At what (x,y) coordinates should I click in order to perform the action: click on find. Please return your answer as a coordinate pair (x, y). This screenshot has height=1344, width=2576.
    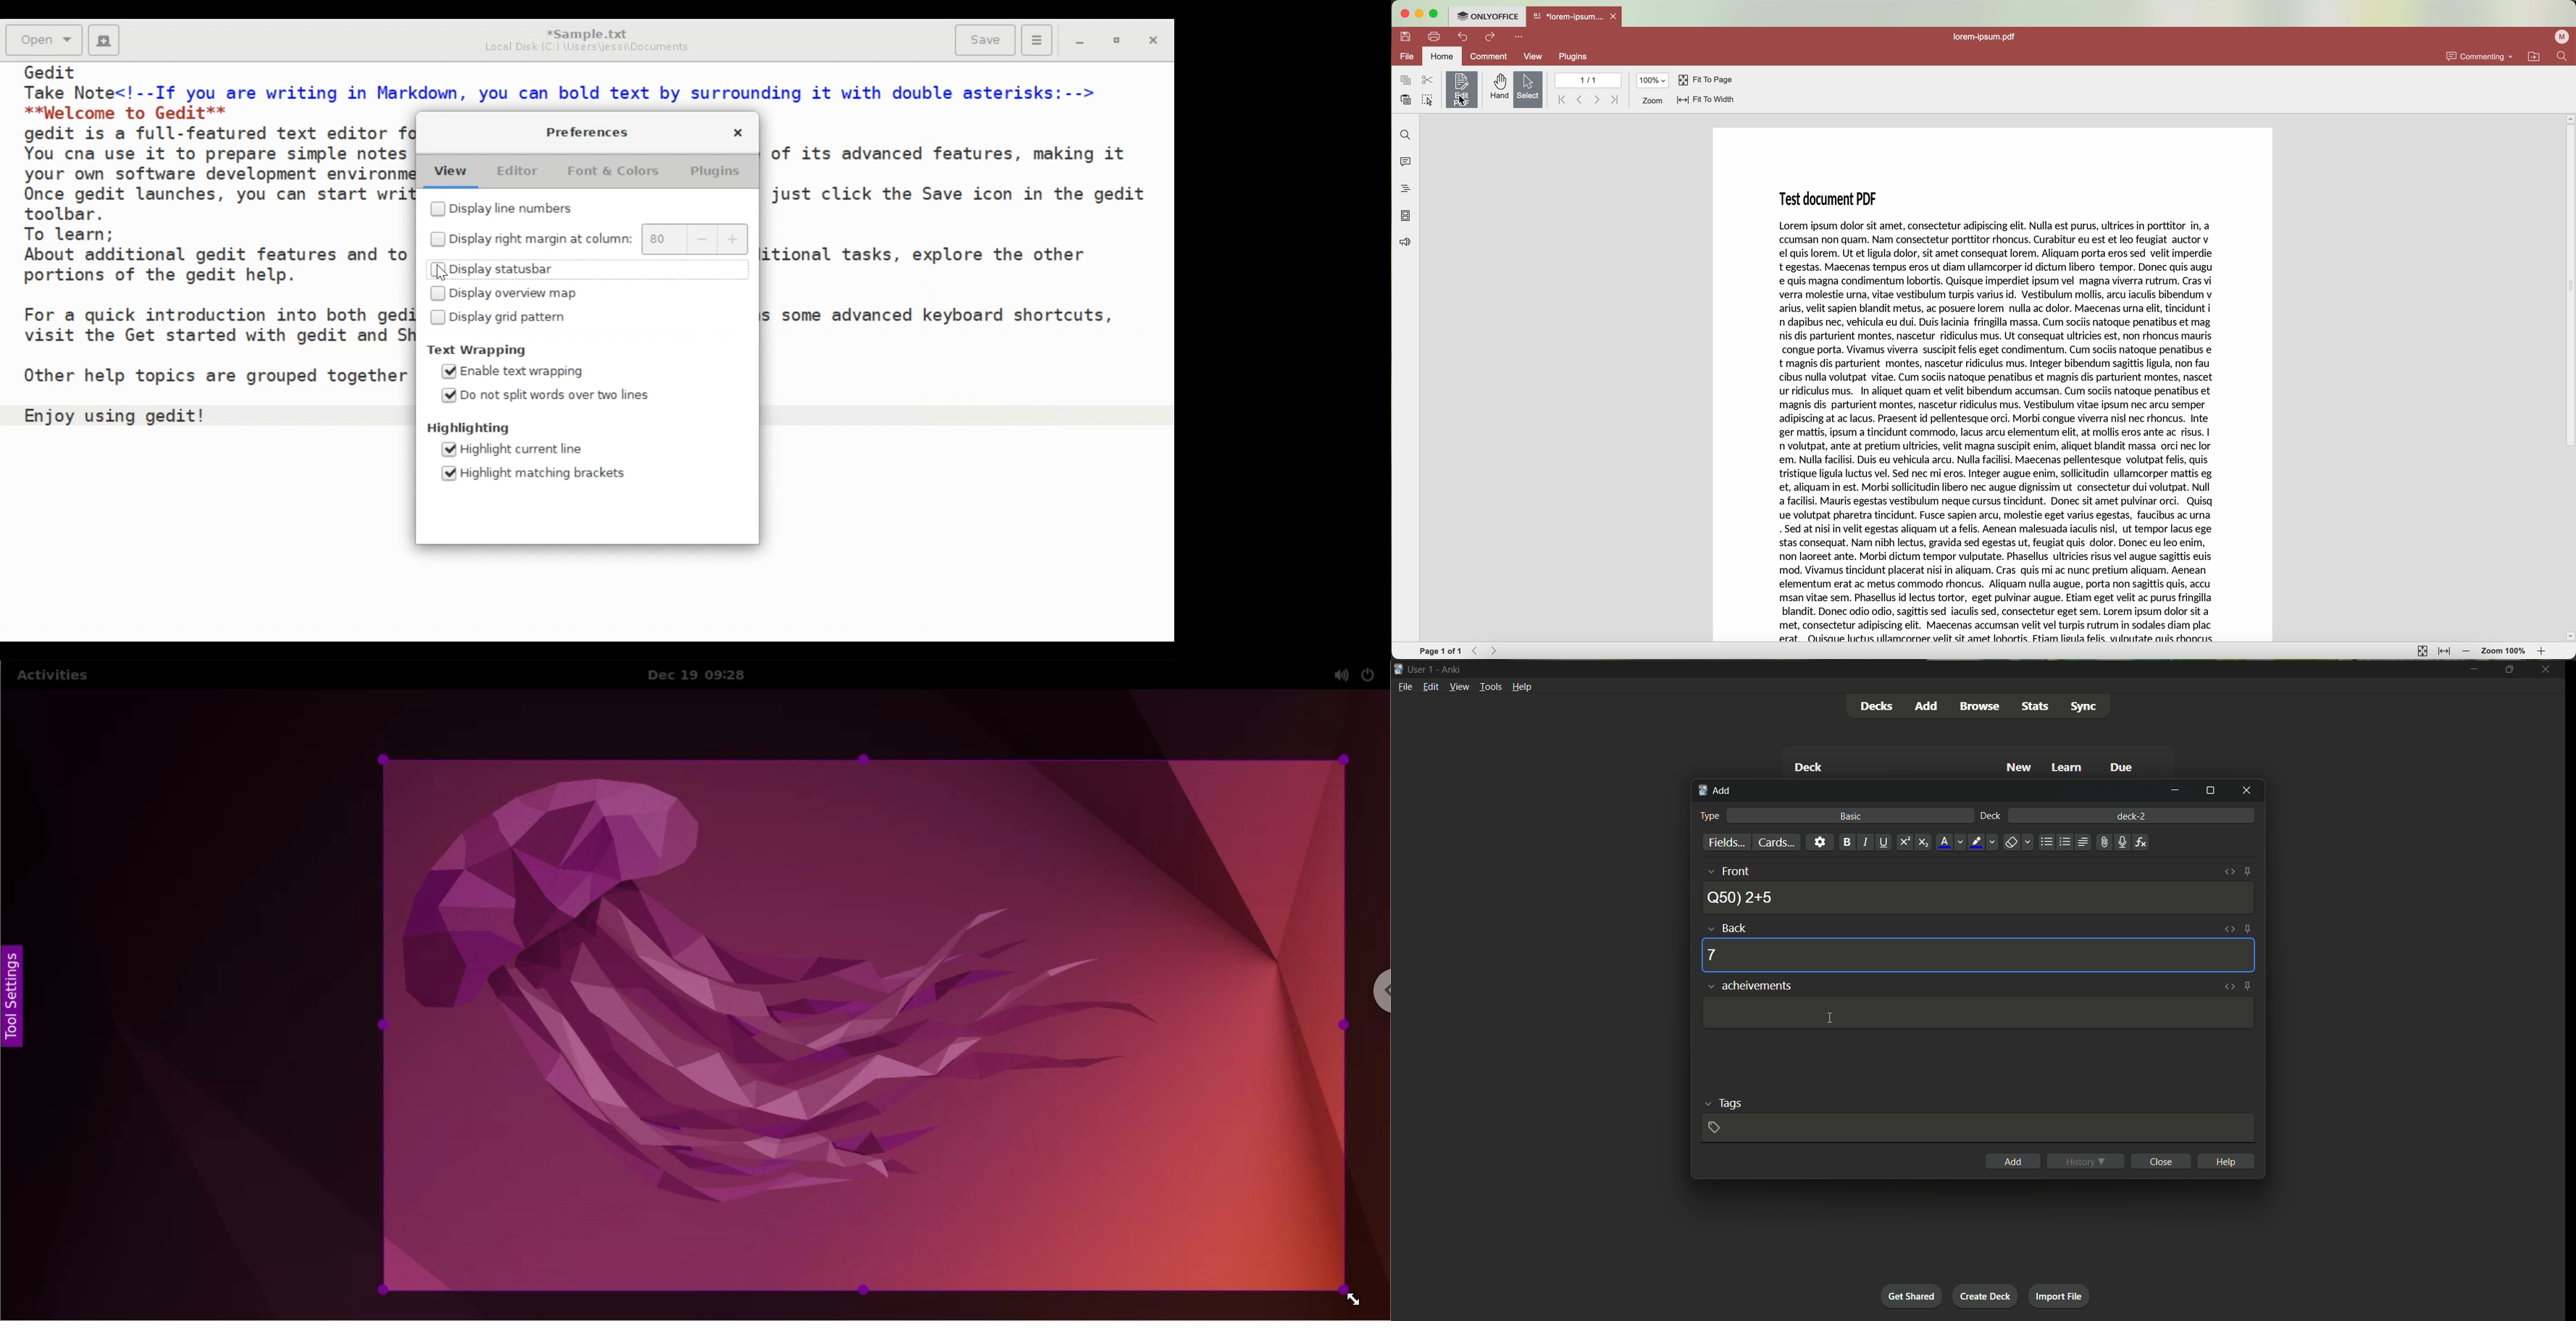
    Looking at the image, I should click on (2564, 58).